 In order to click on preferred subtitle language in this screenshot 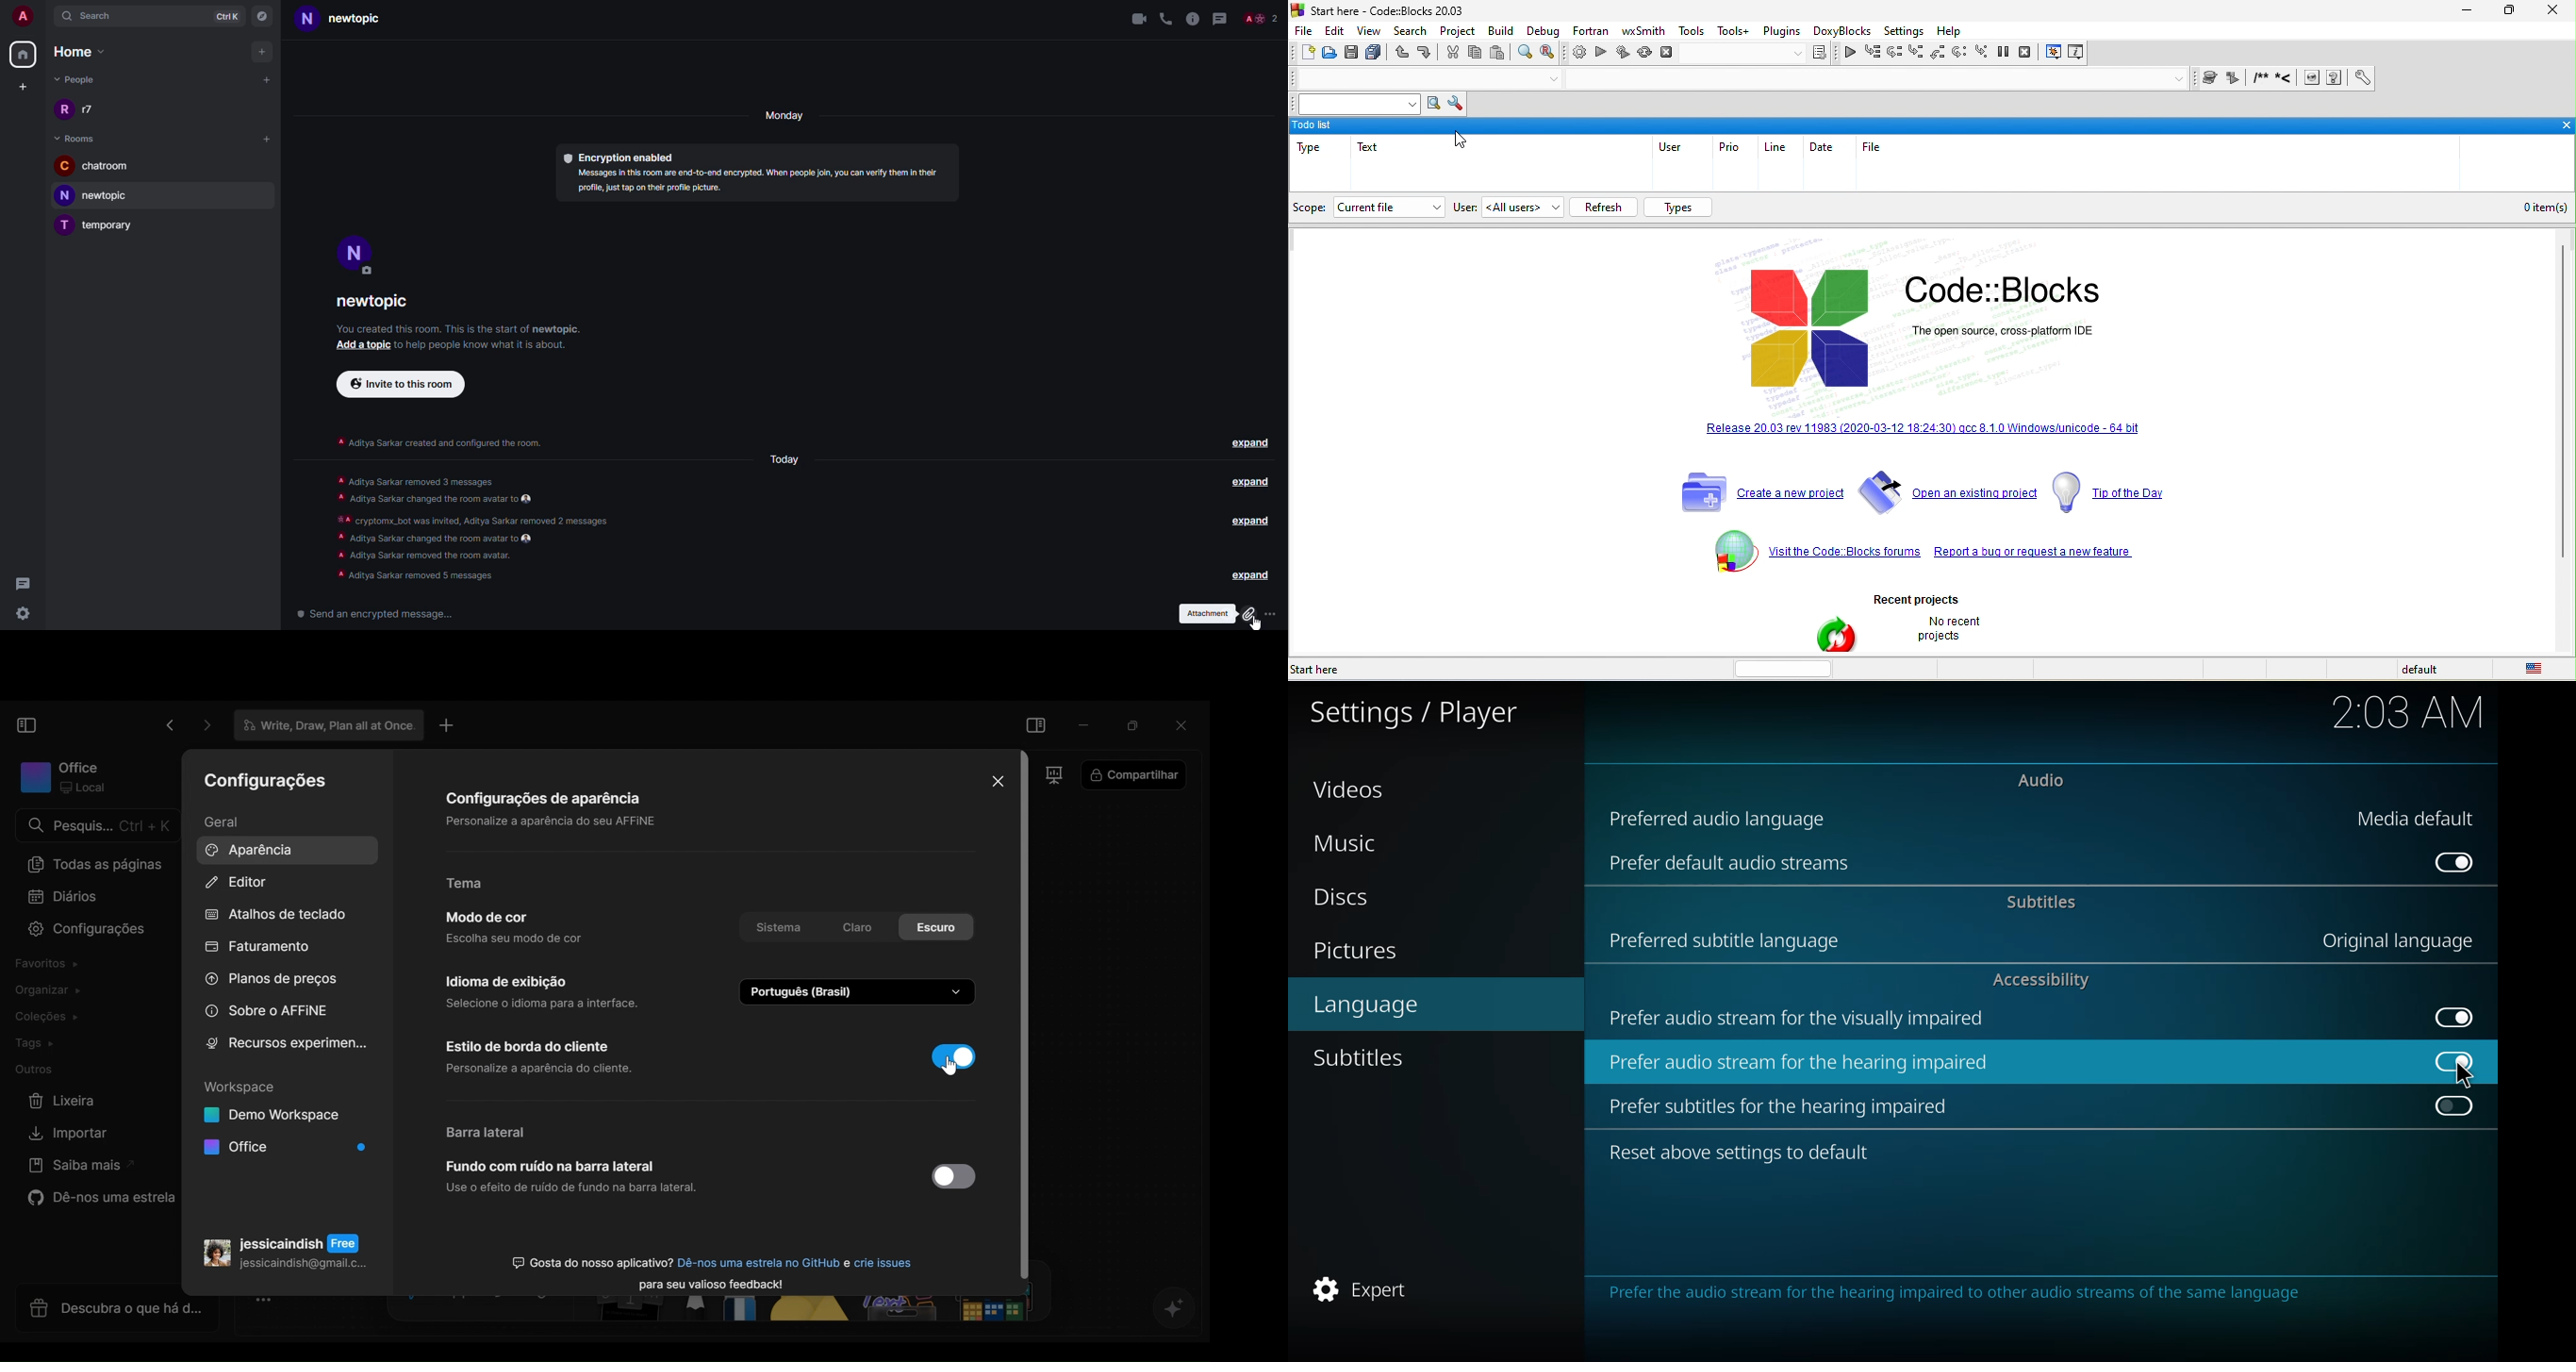, I will do `click(1731, 940)`.